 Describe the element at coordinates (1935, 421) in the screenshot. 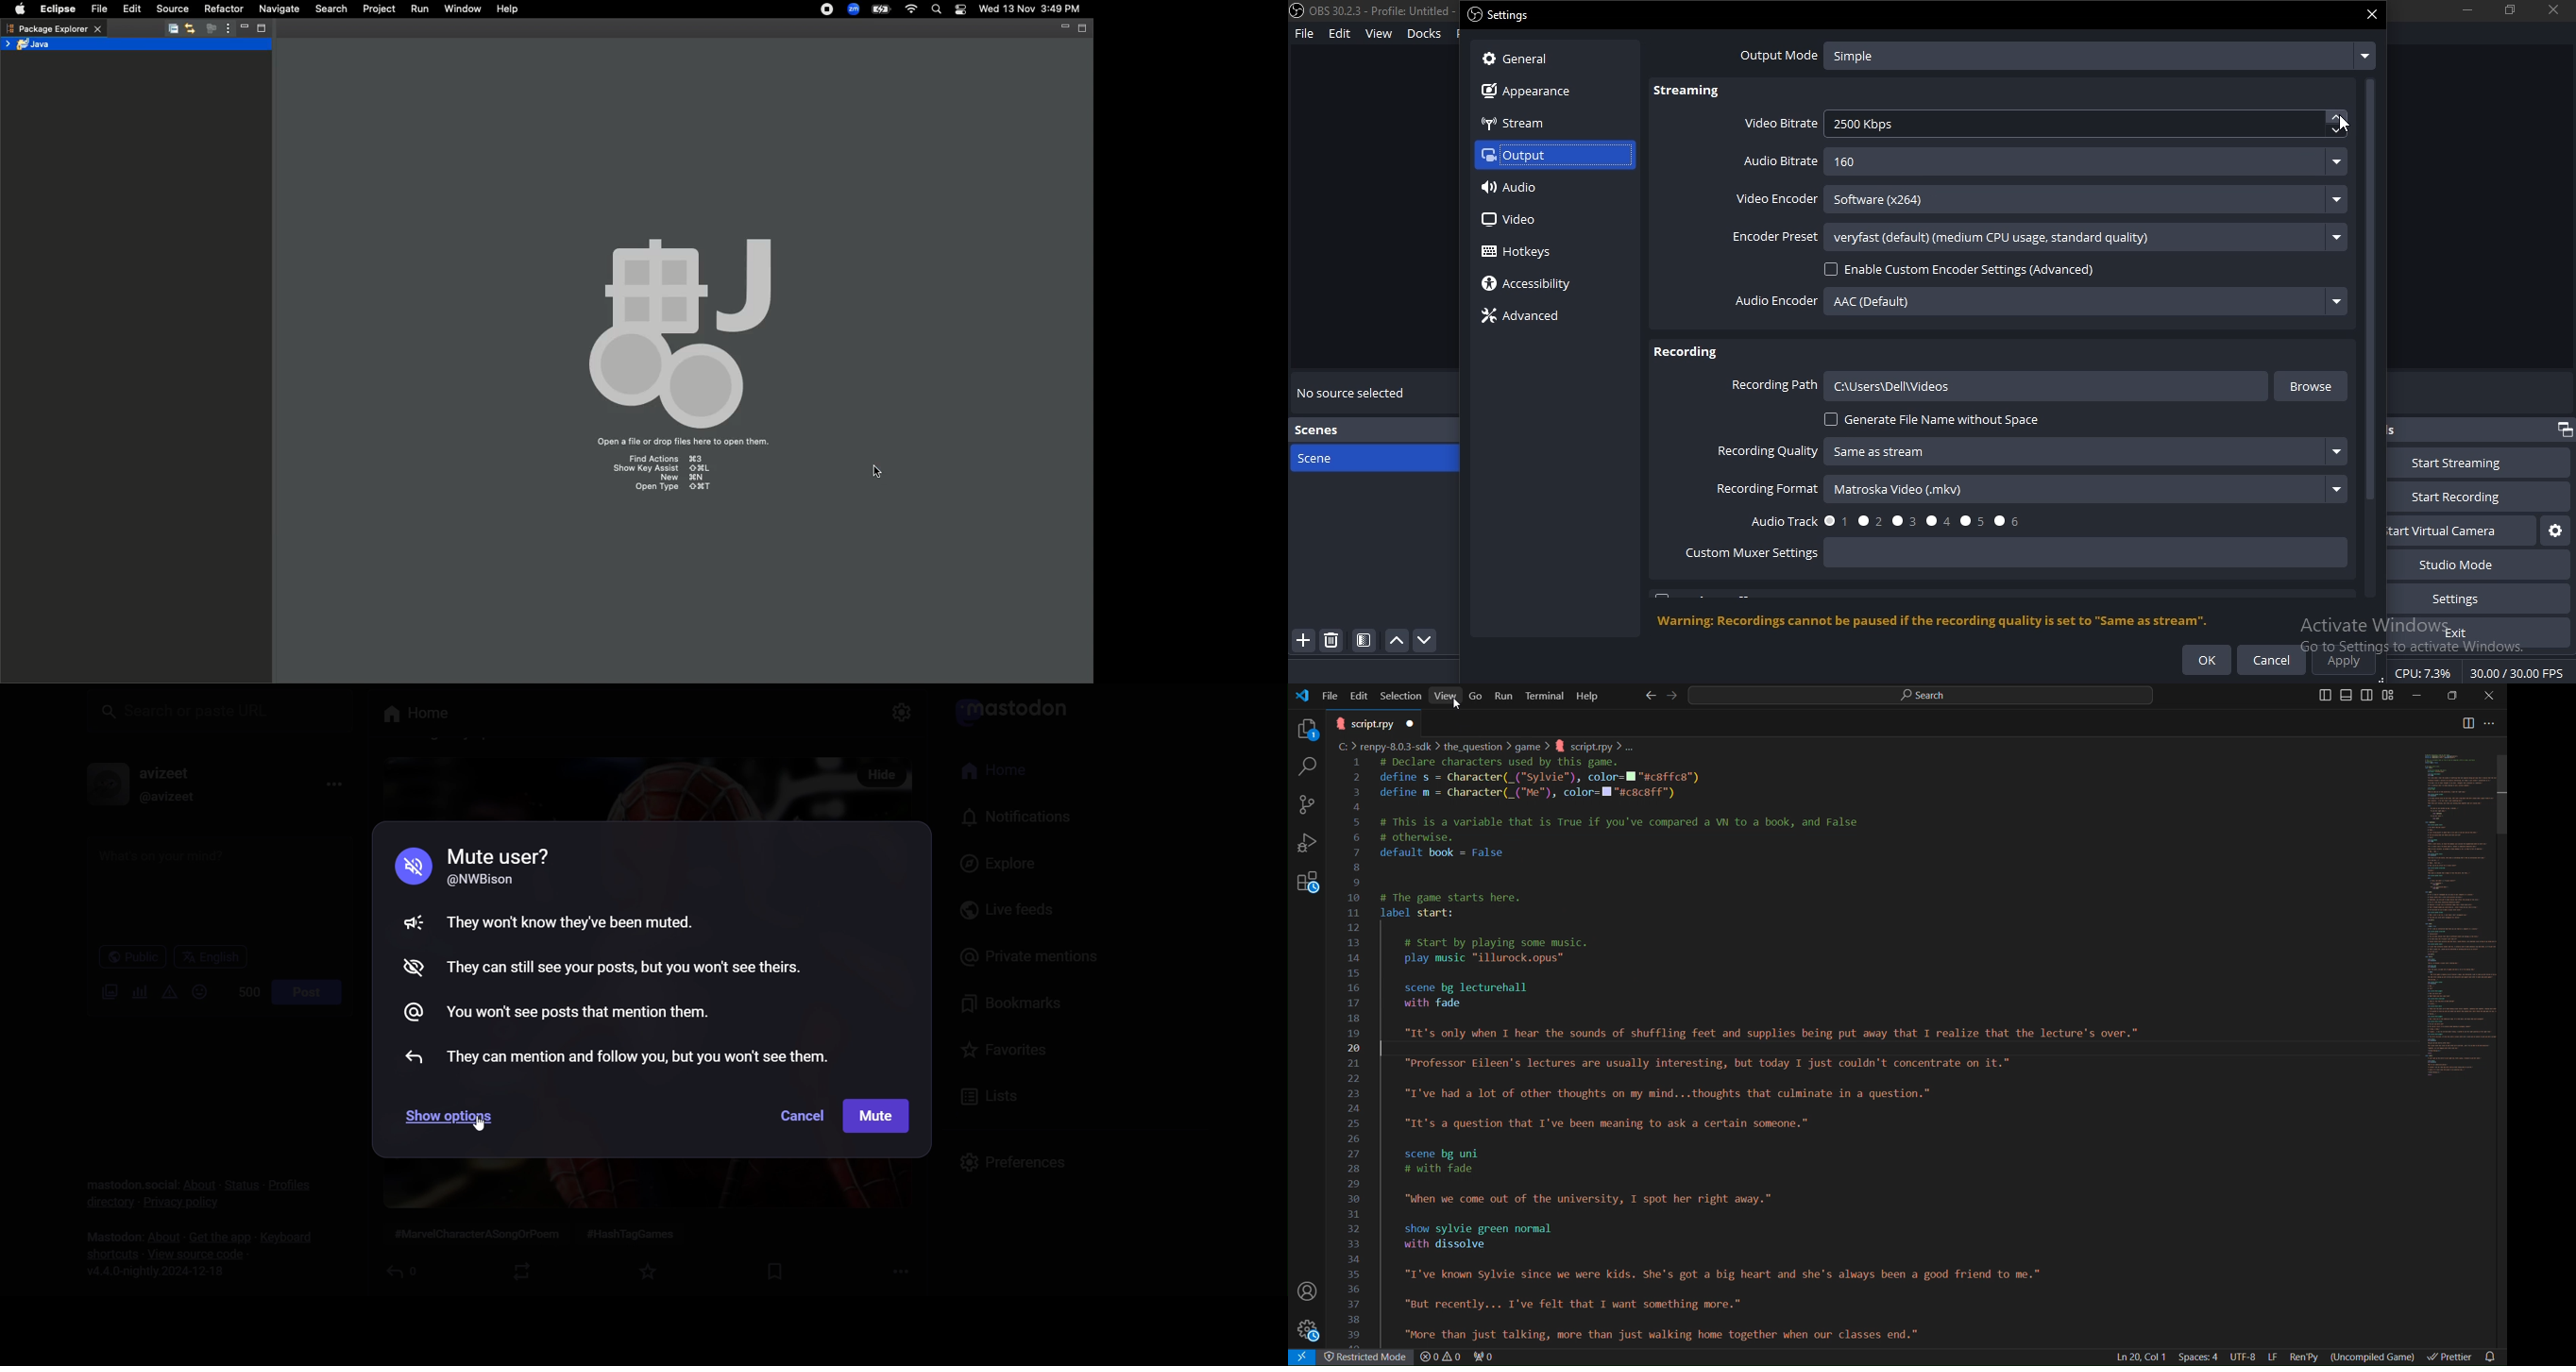

I see `generate file name without space` at that location.